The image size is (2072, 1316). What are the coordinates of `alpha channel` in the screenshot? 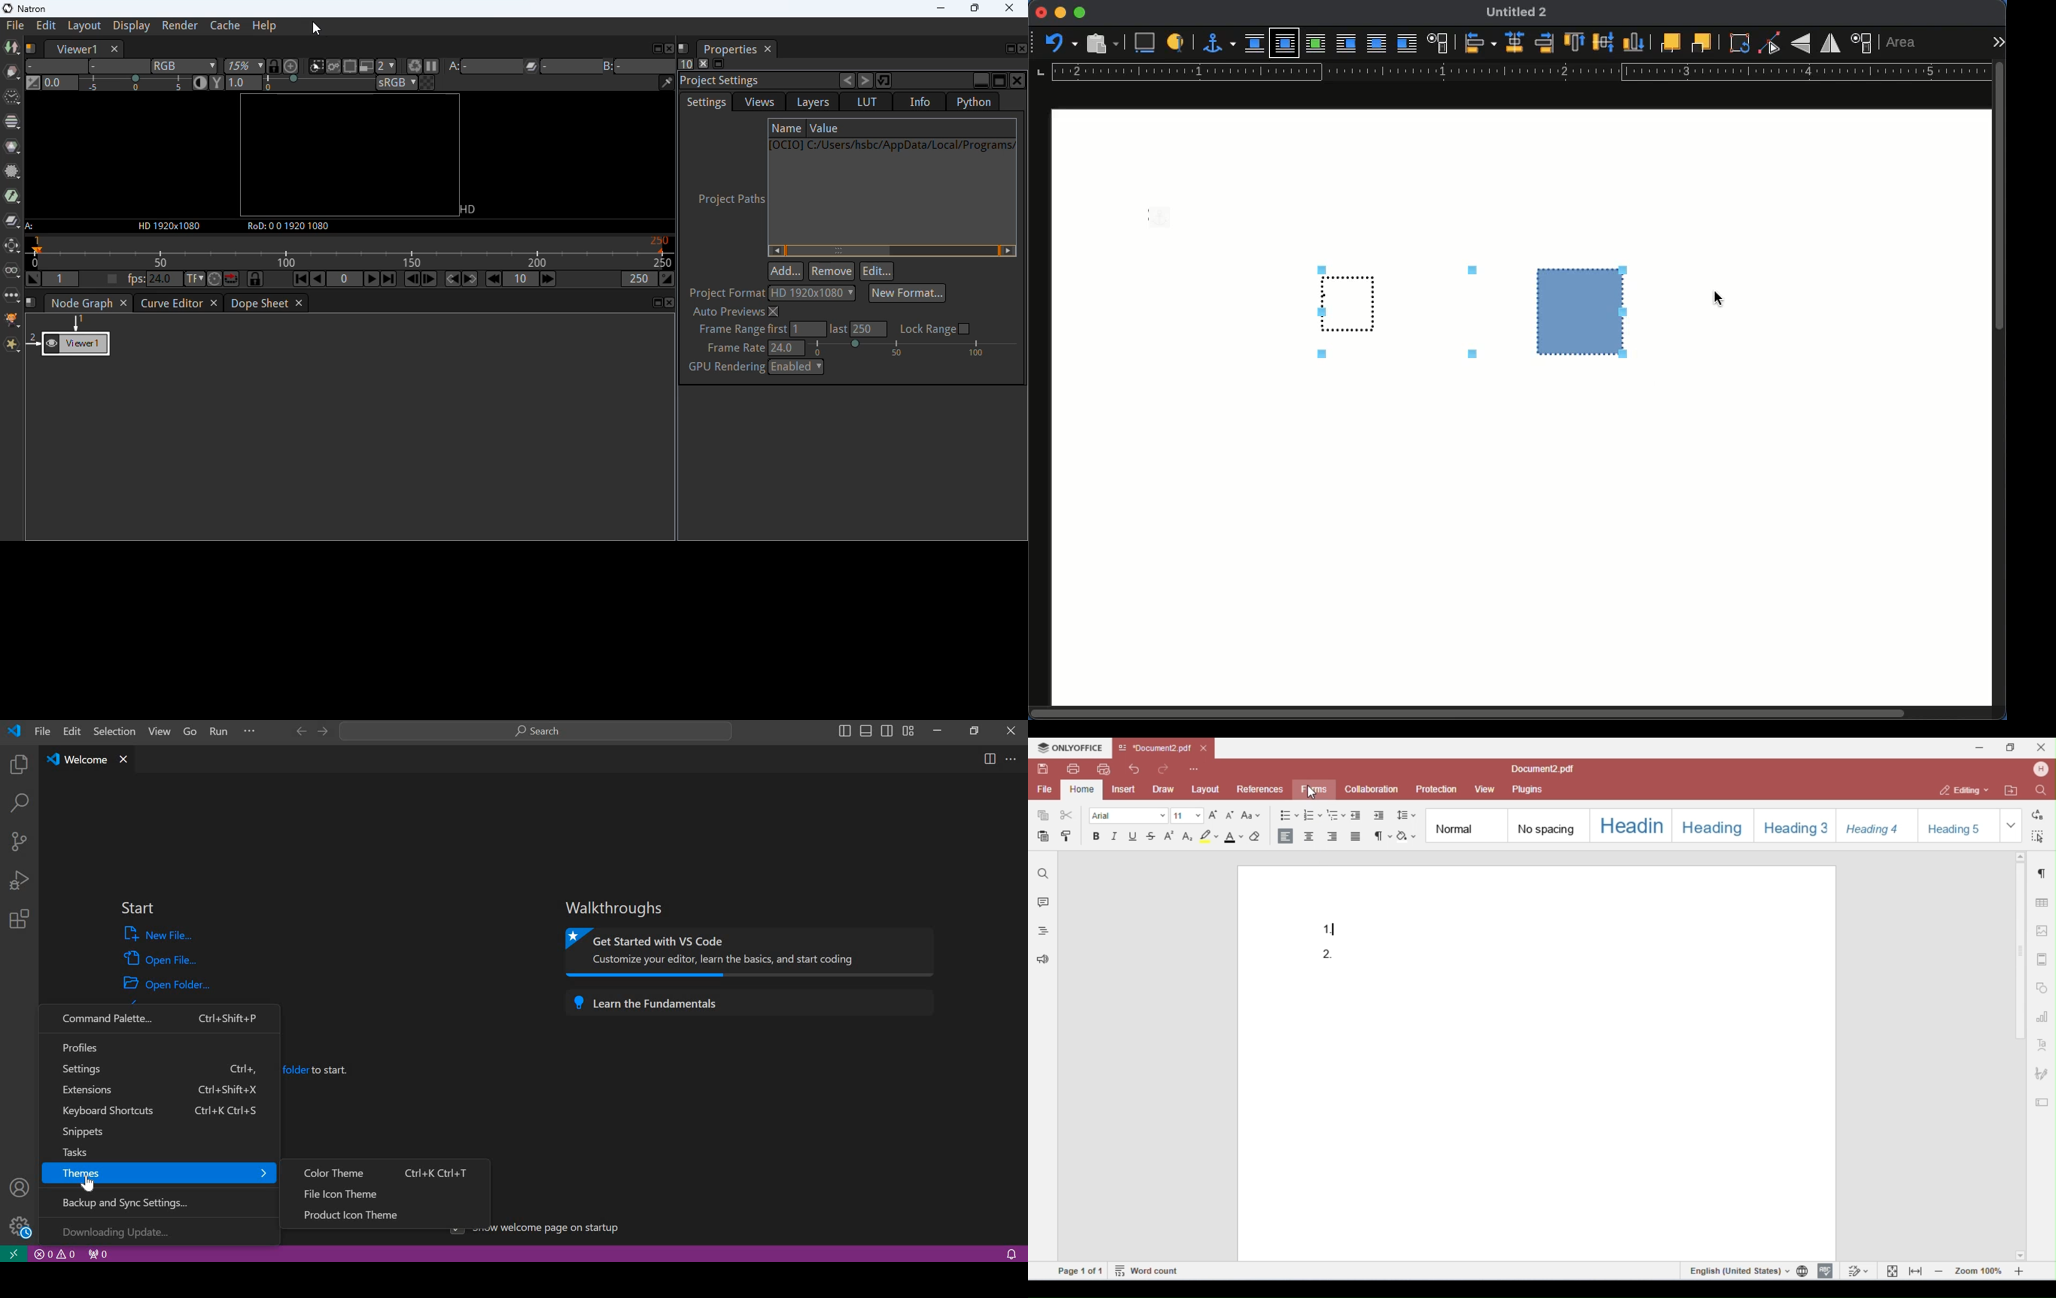 It's located at (120, 66).